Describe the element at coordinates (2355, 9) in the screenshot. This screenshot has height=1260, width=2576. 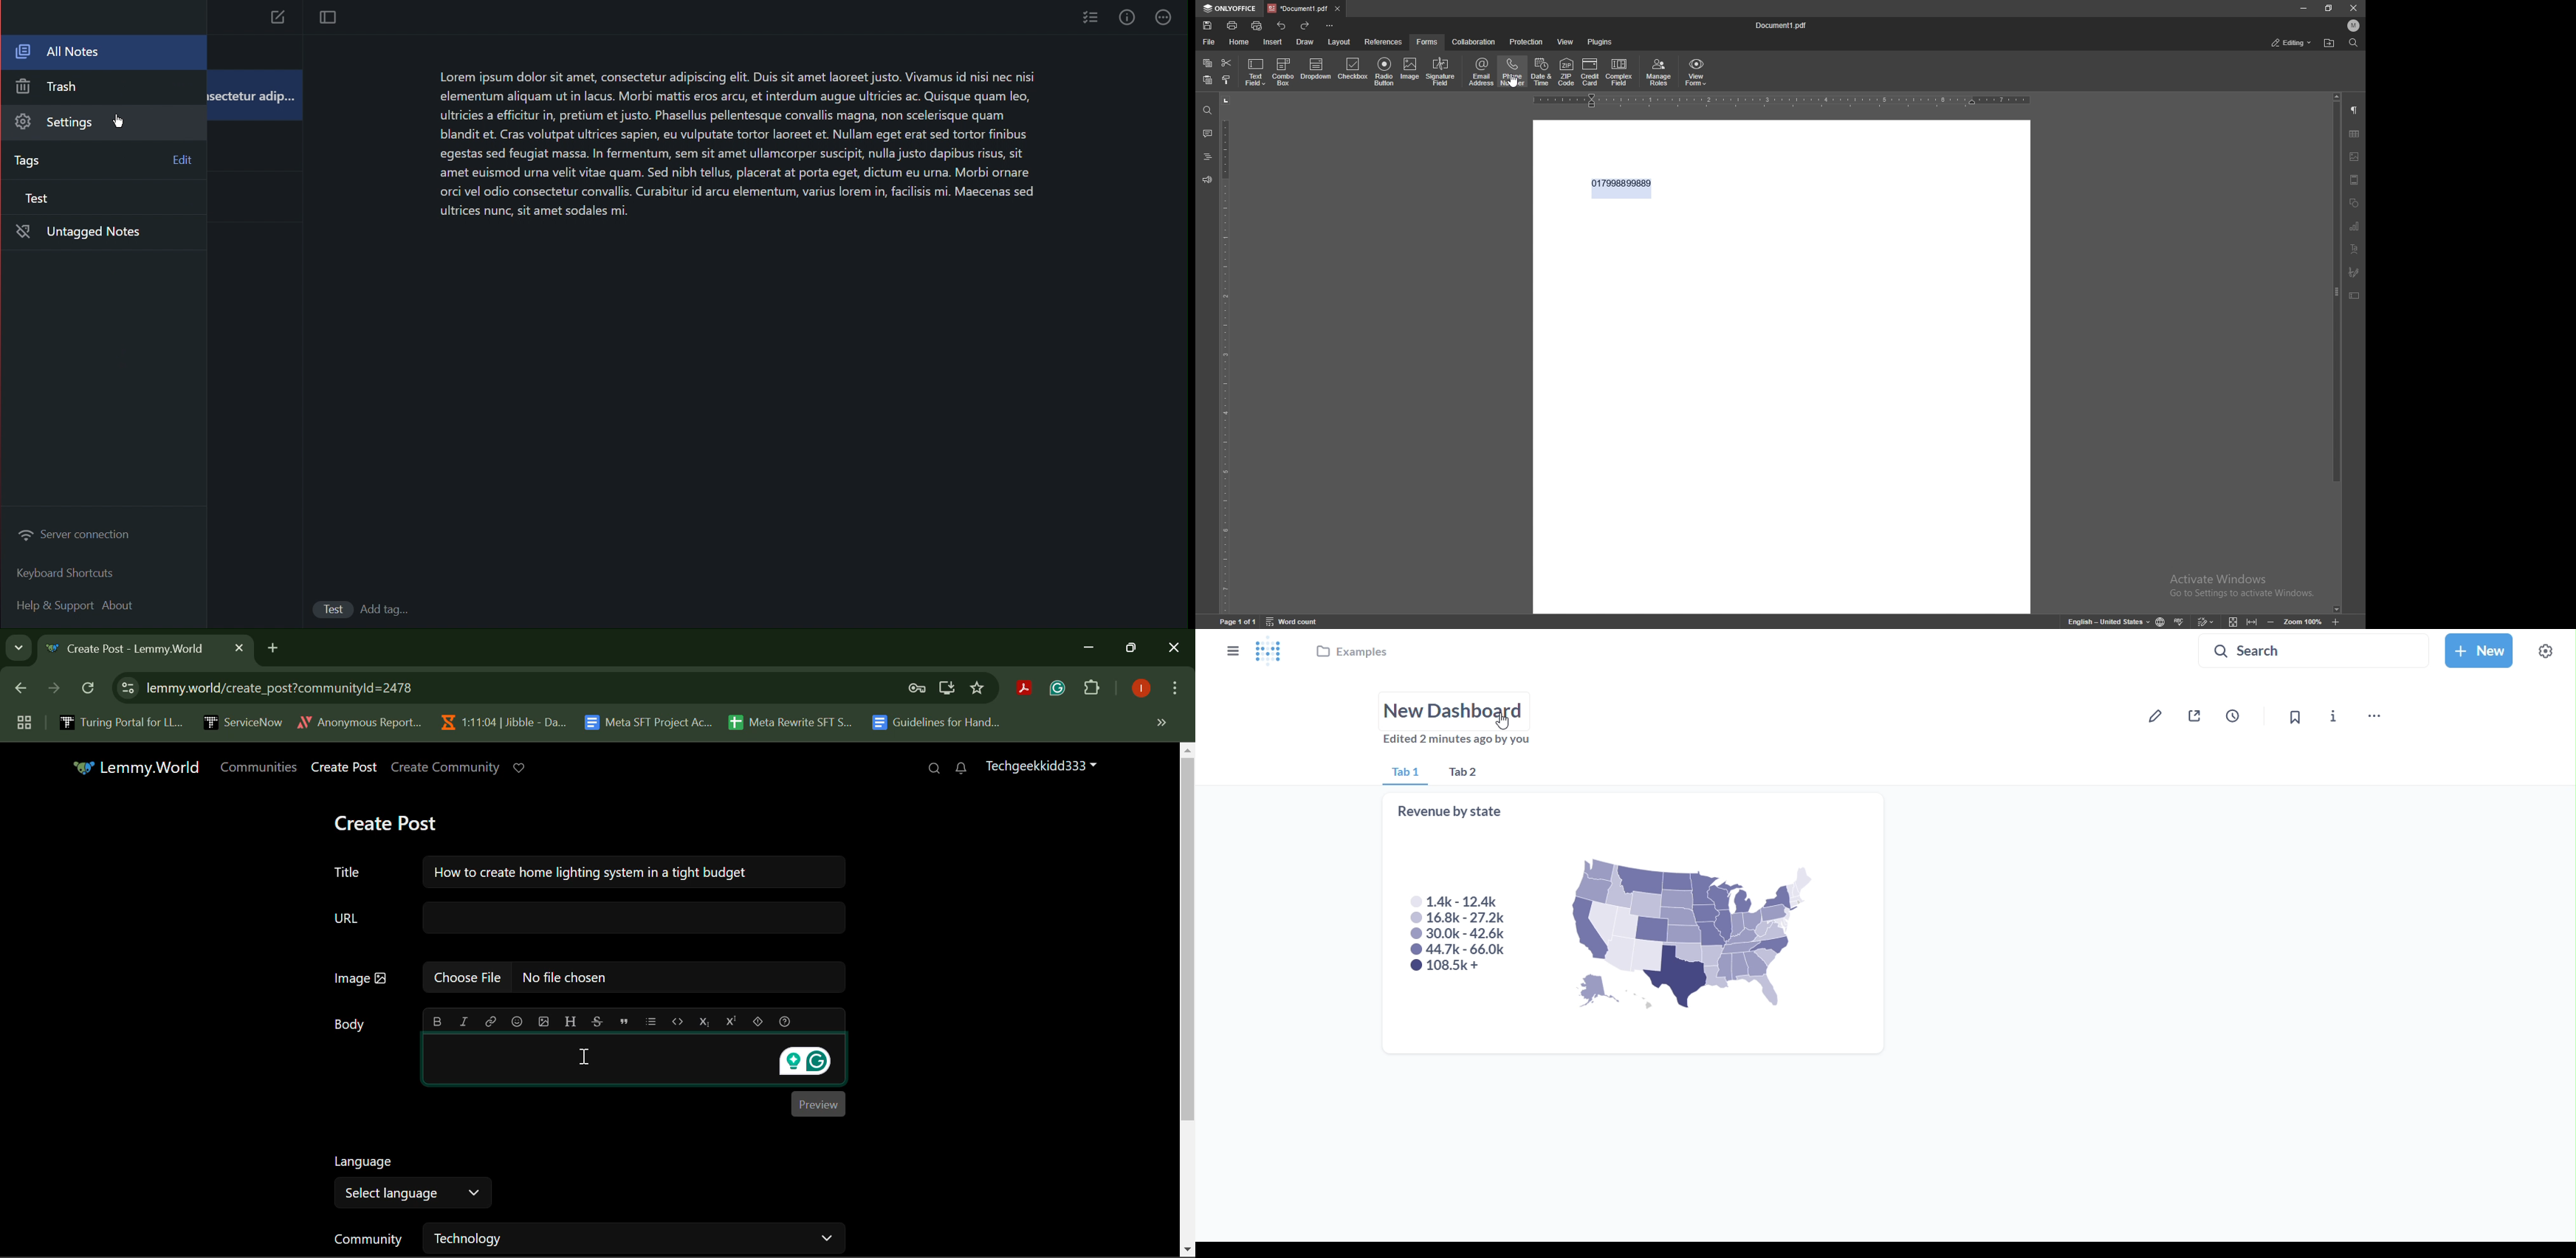
I see `close` at that location.